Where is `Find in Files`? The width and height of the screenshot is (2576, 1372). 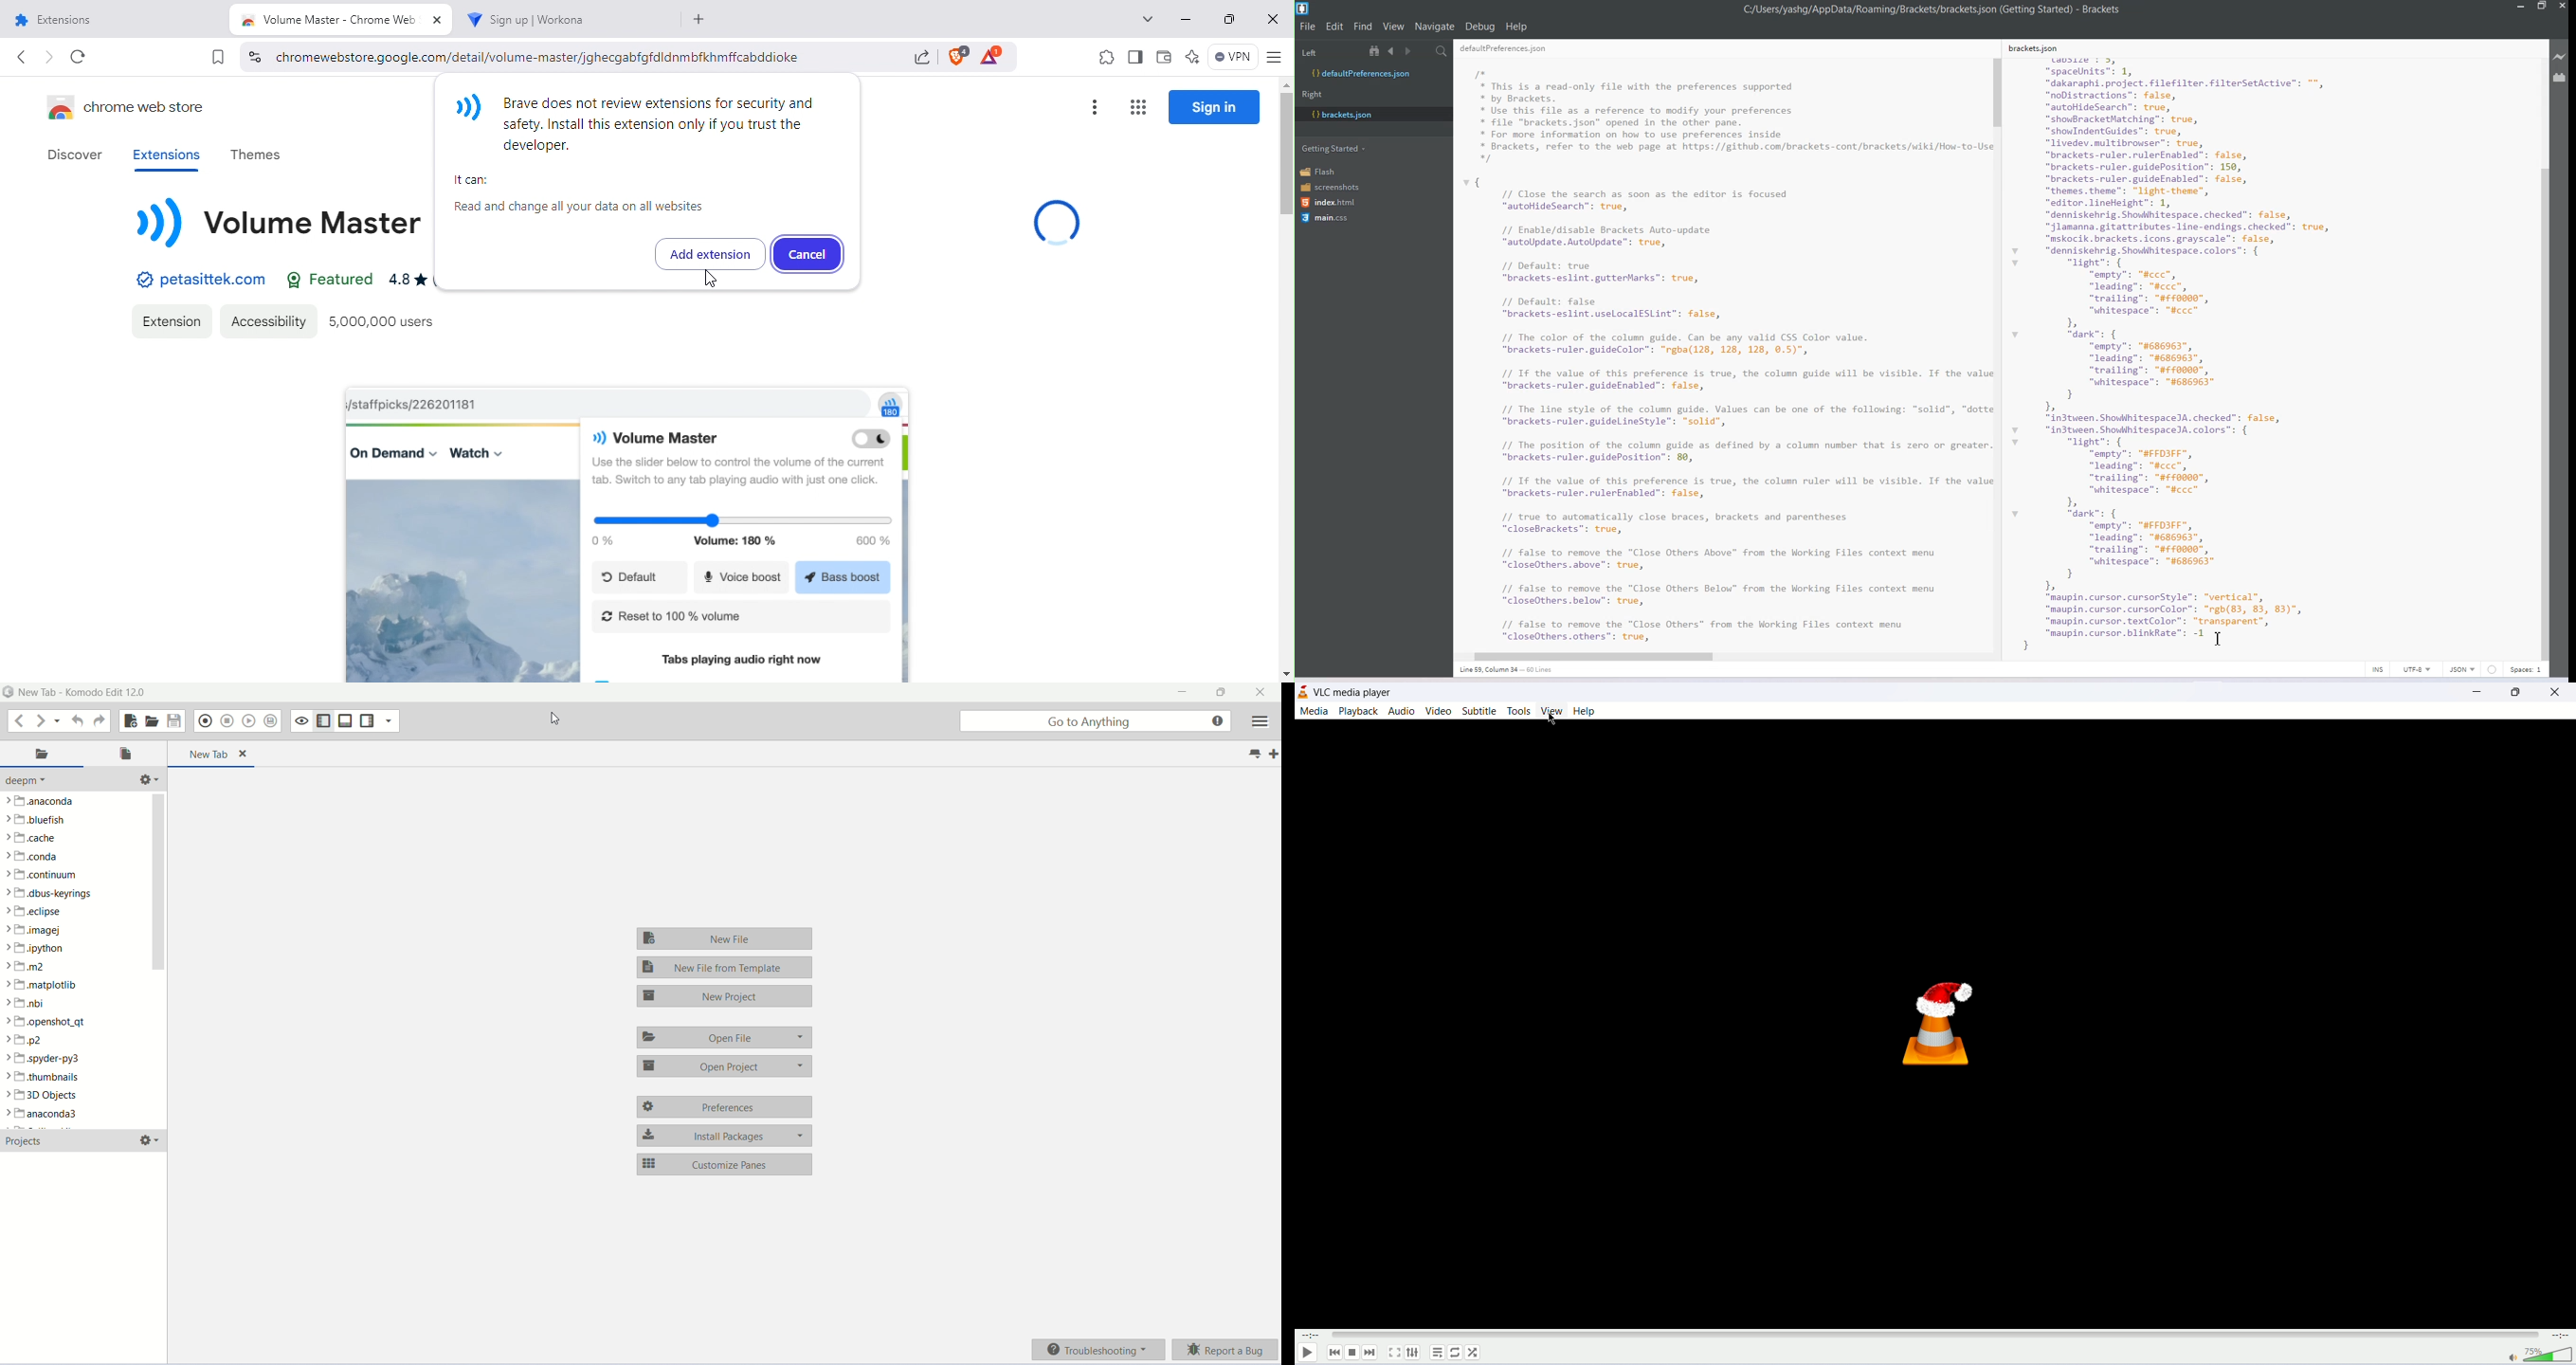
Find in Files is located at coordinates (1443, 52).